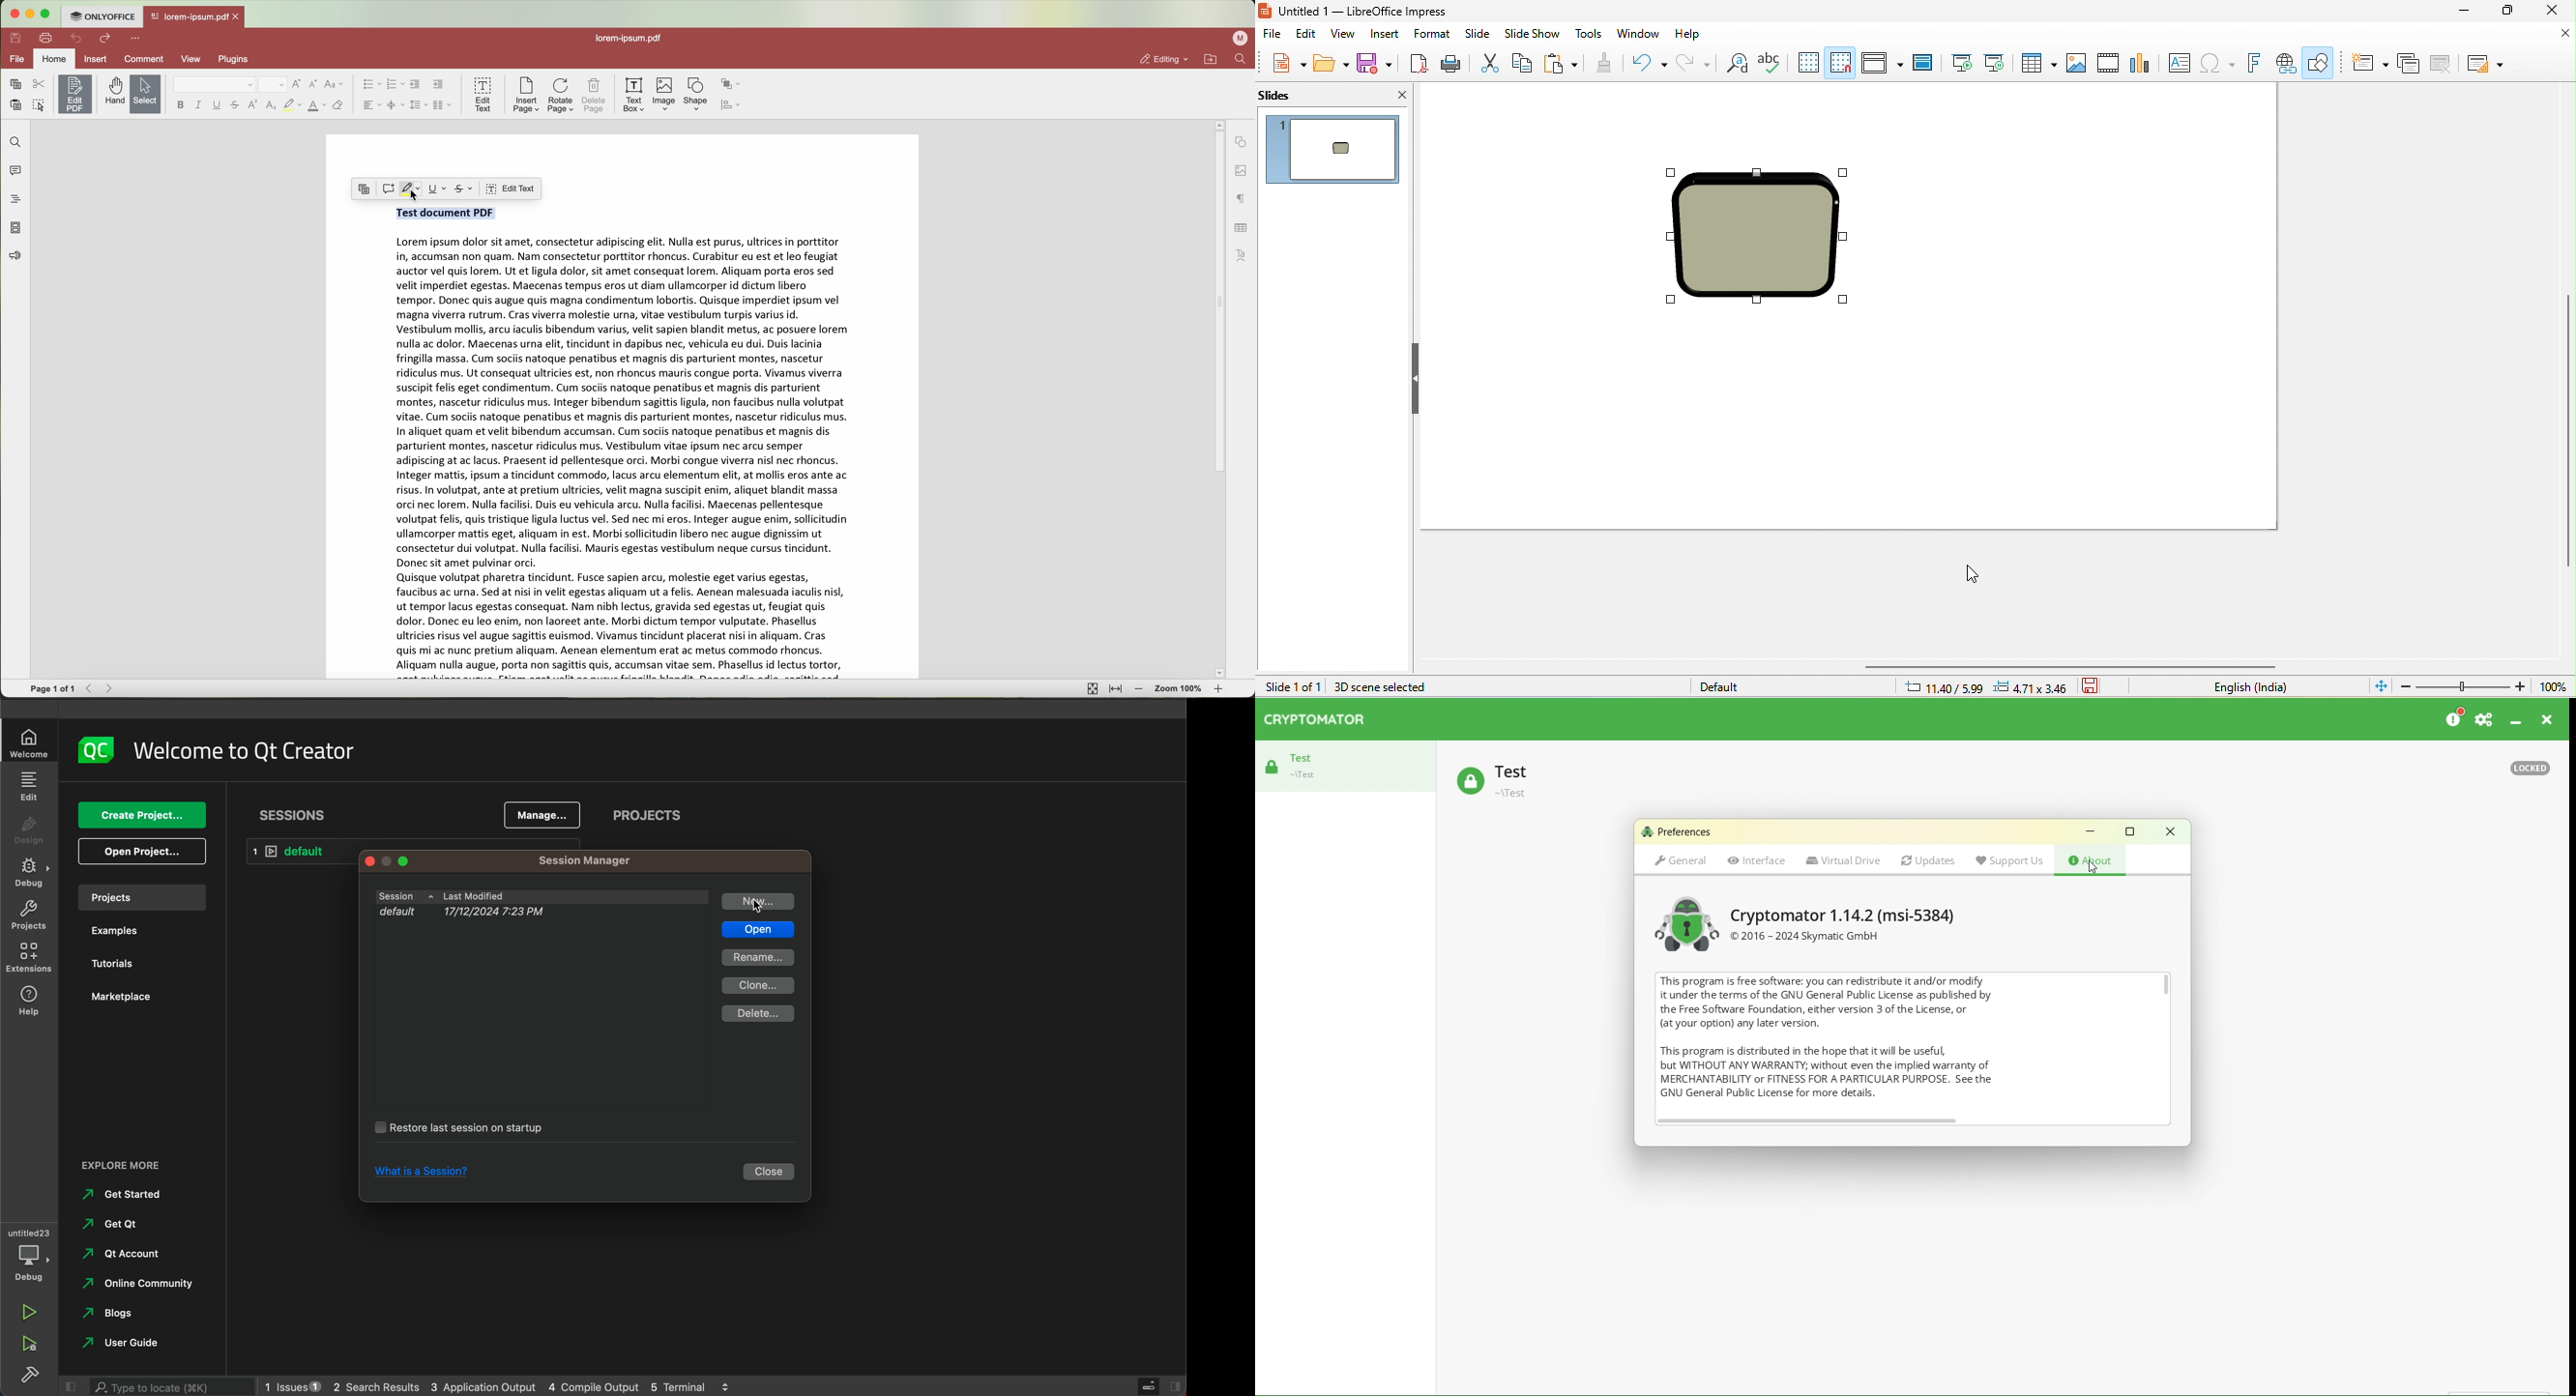 This screenshot has width=2576, height=1400. I want to click on image settings, so click(1242, 172).